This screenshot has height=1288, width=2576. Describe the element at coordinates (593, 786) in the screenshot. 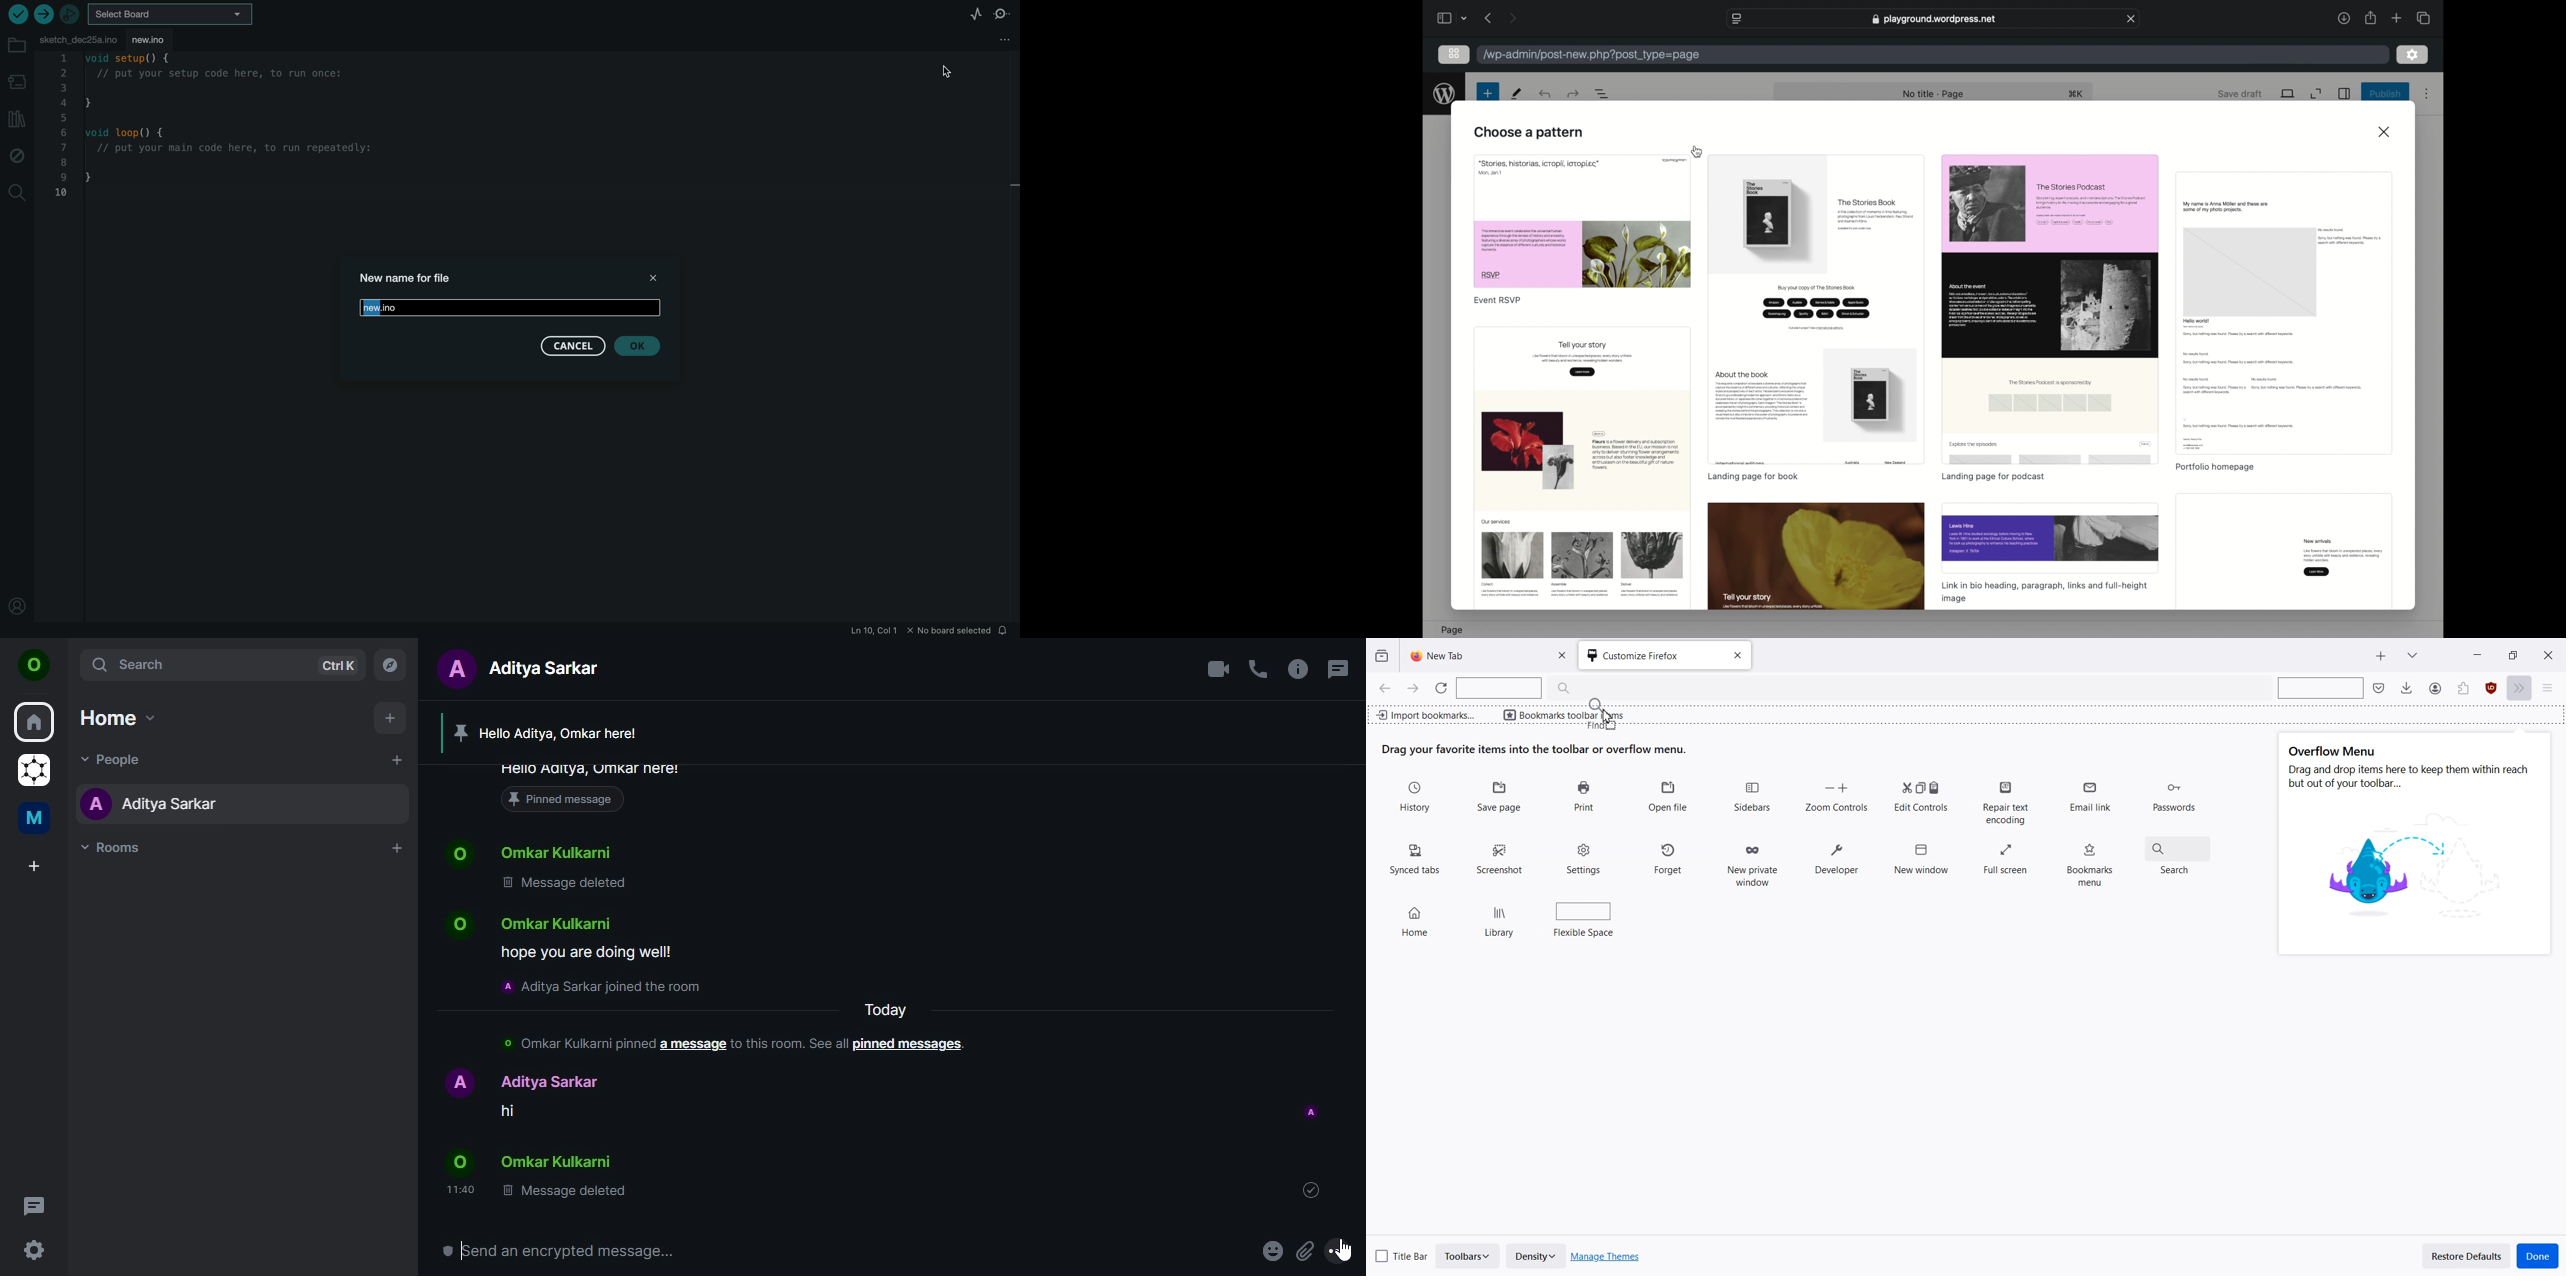

I see `pinned message` at that location.